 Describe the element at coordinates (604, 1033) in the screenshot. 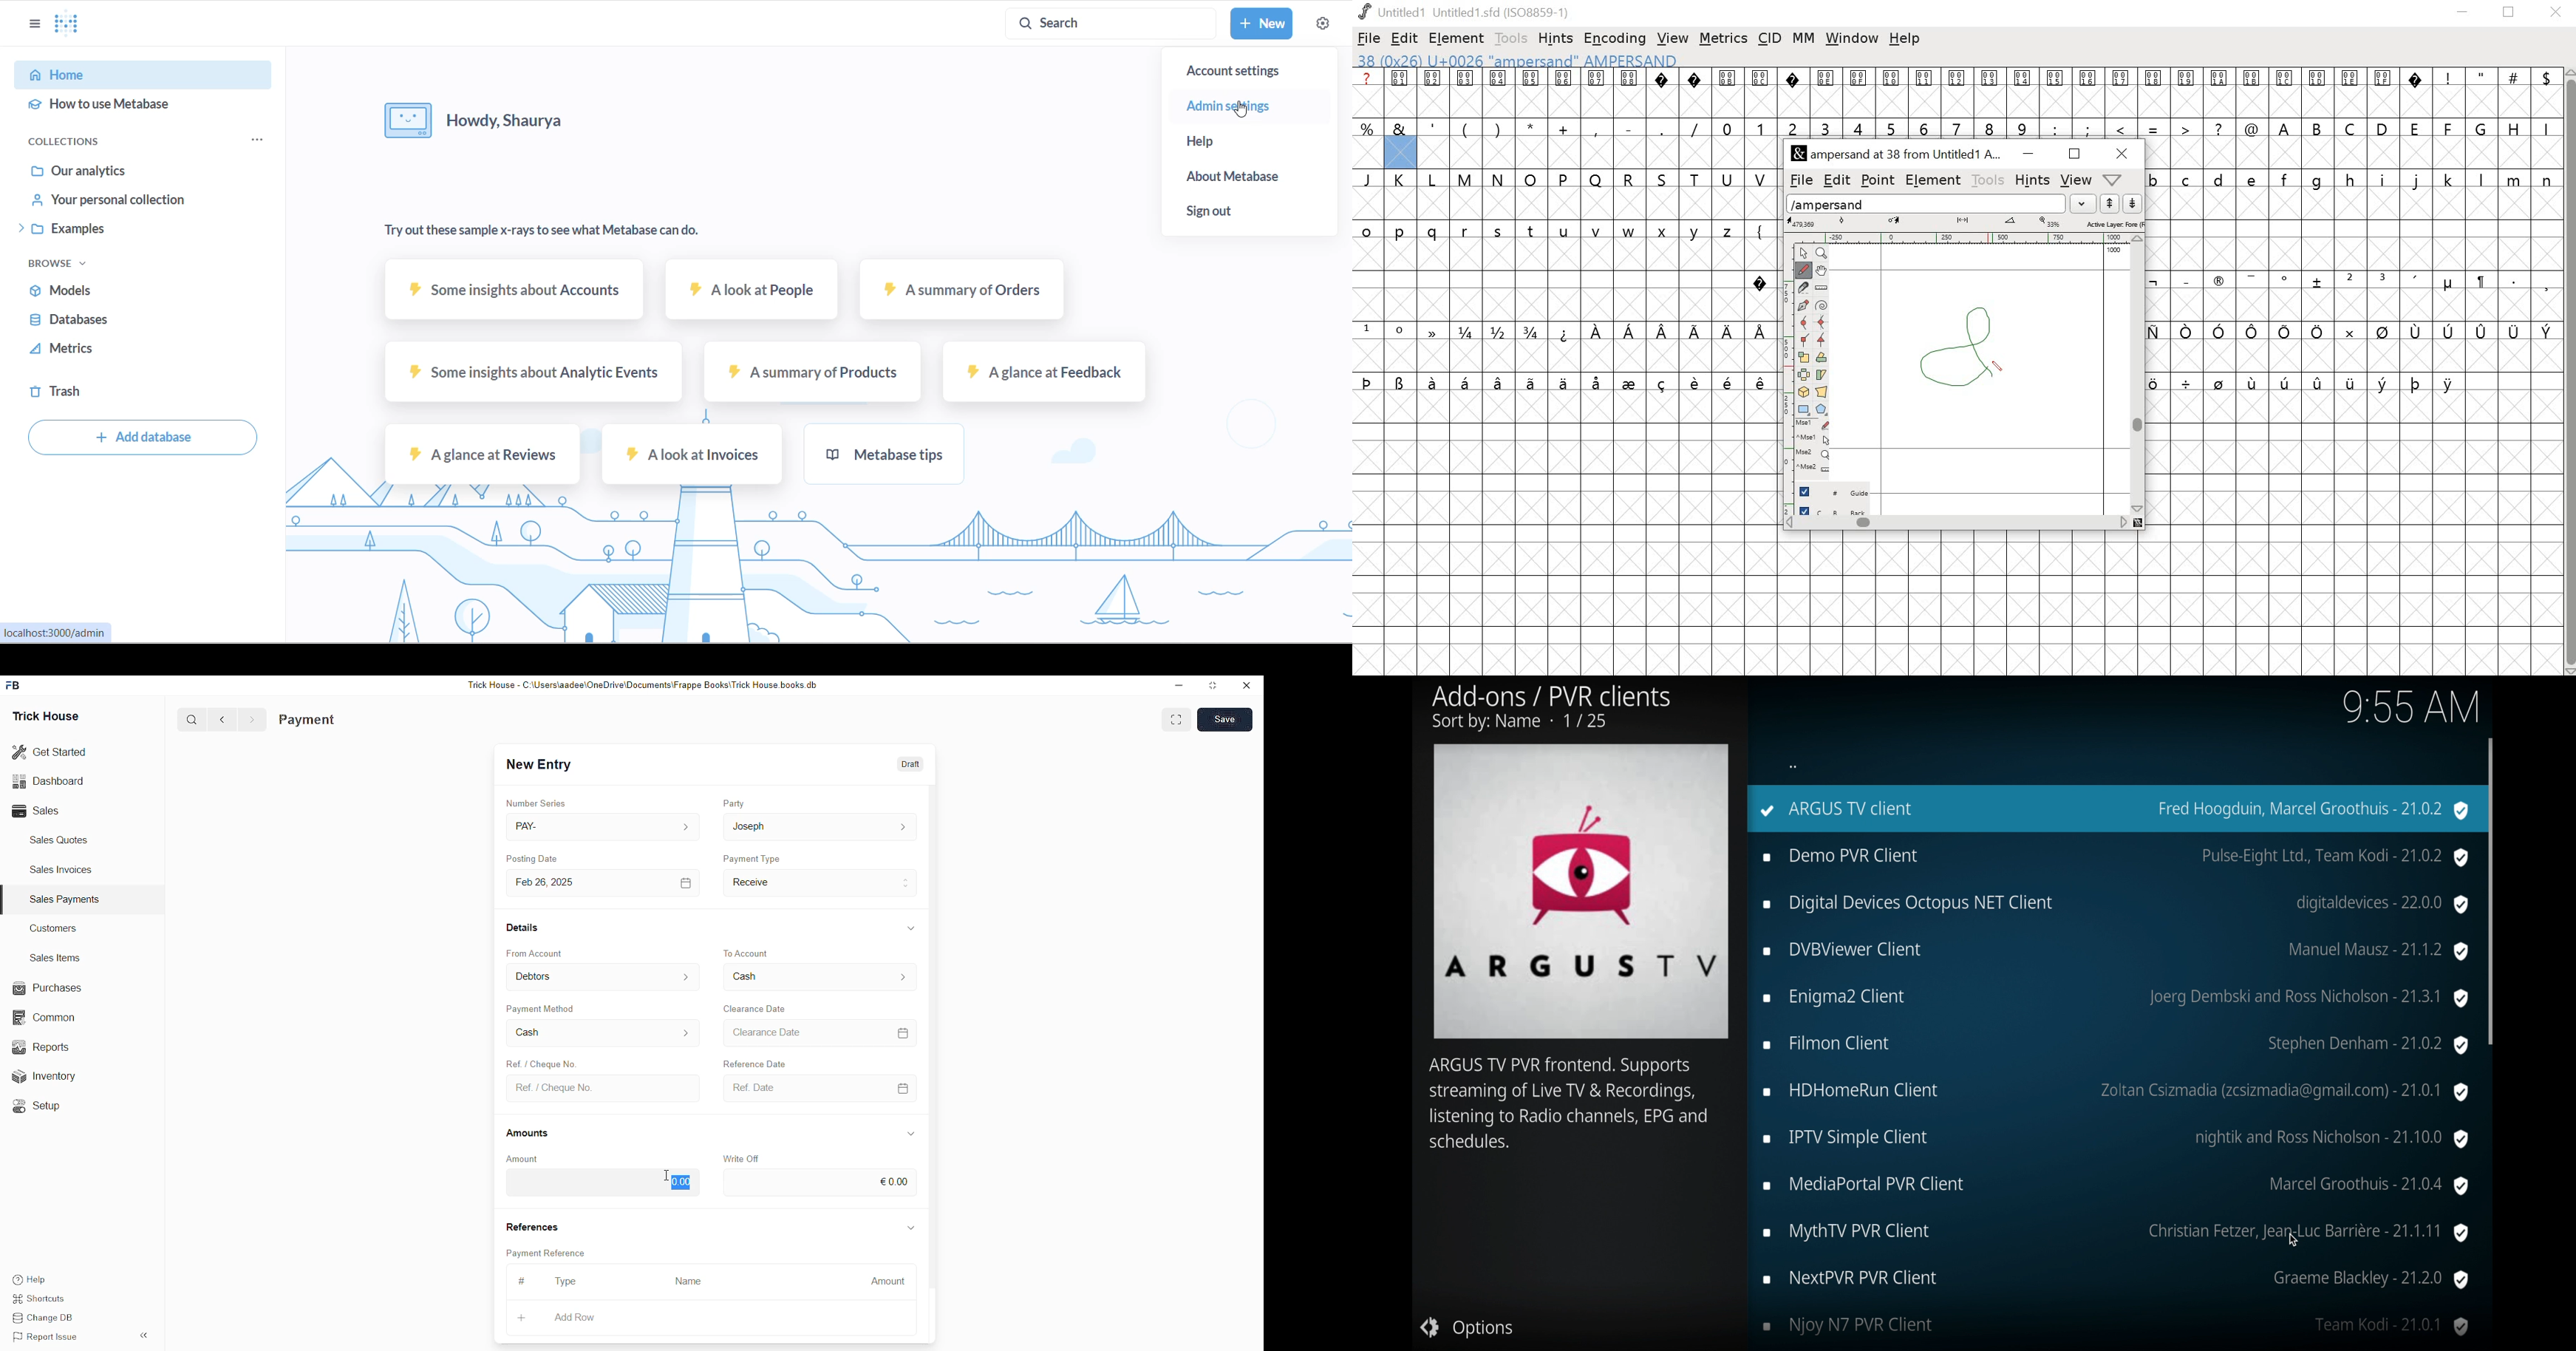

I see `Cash` at that location.